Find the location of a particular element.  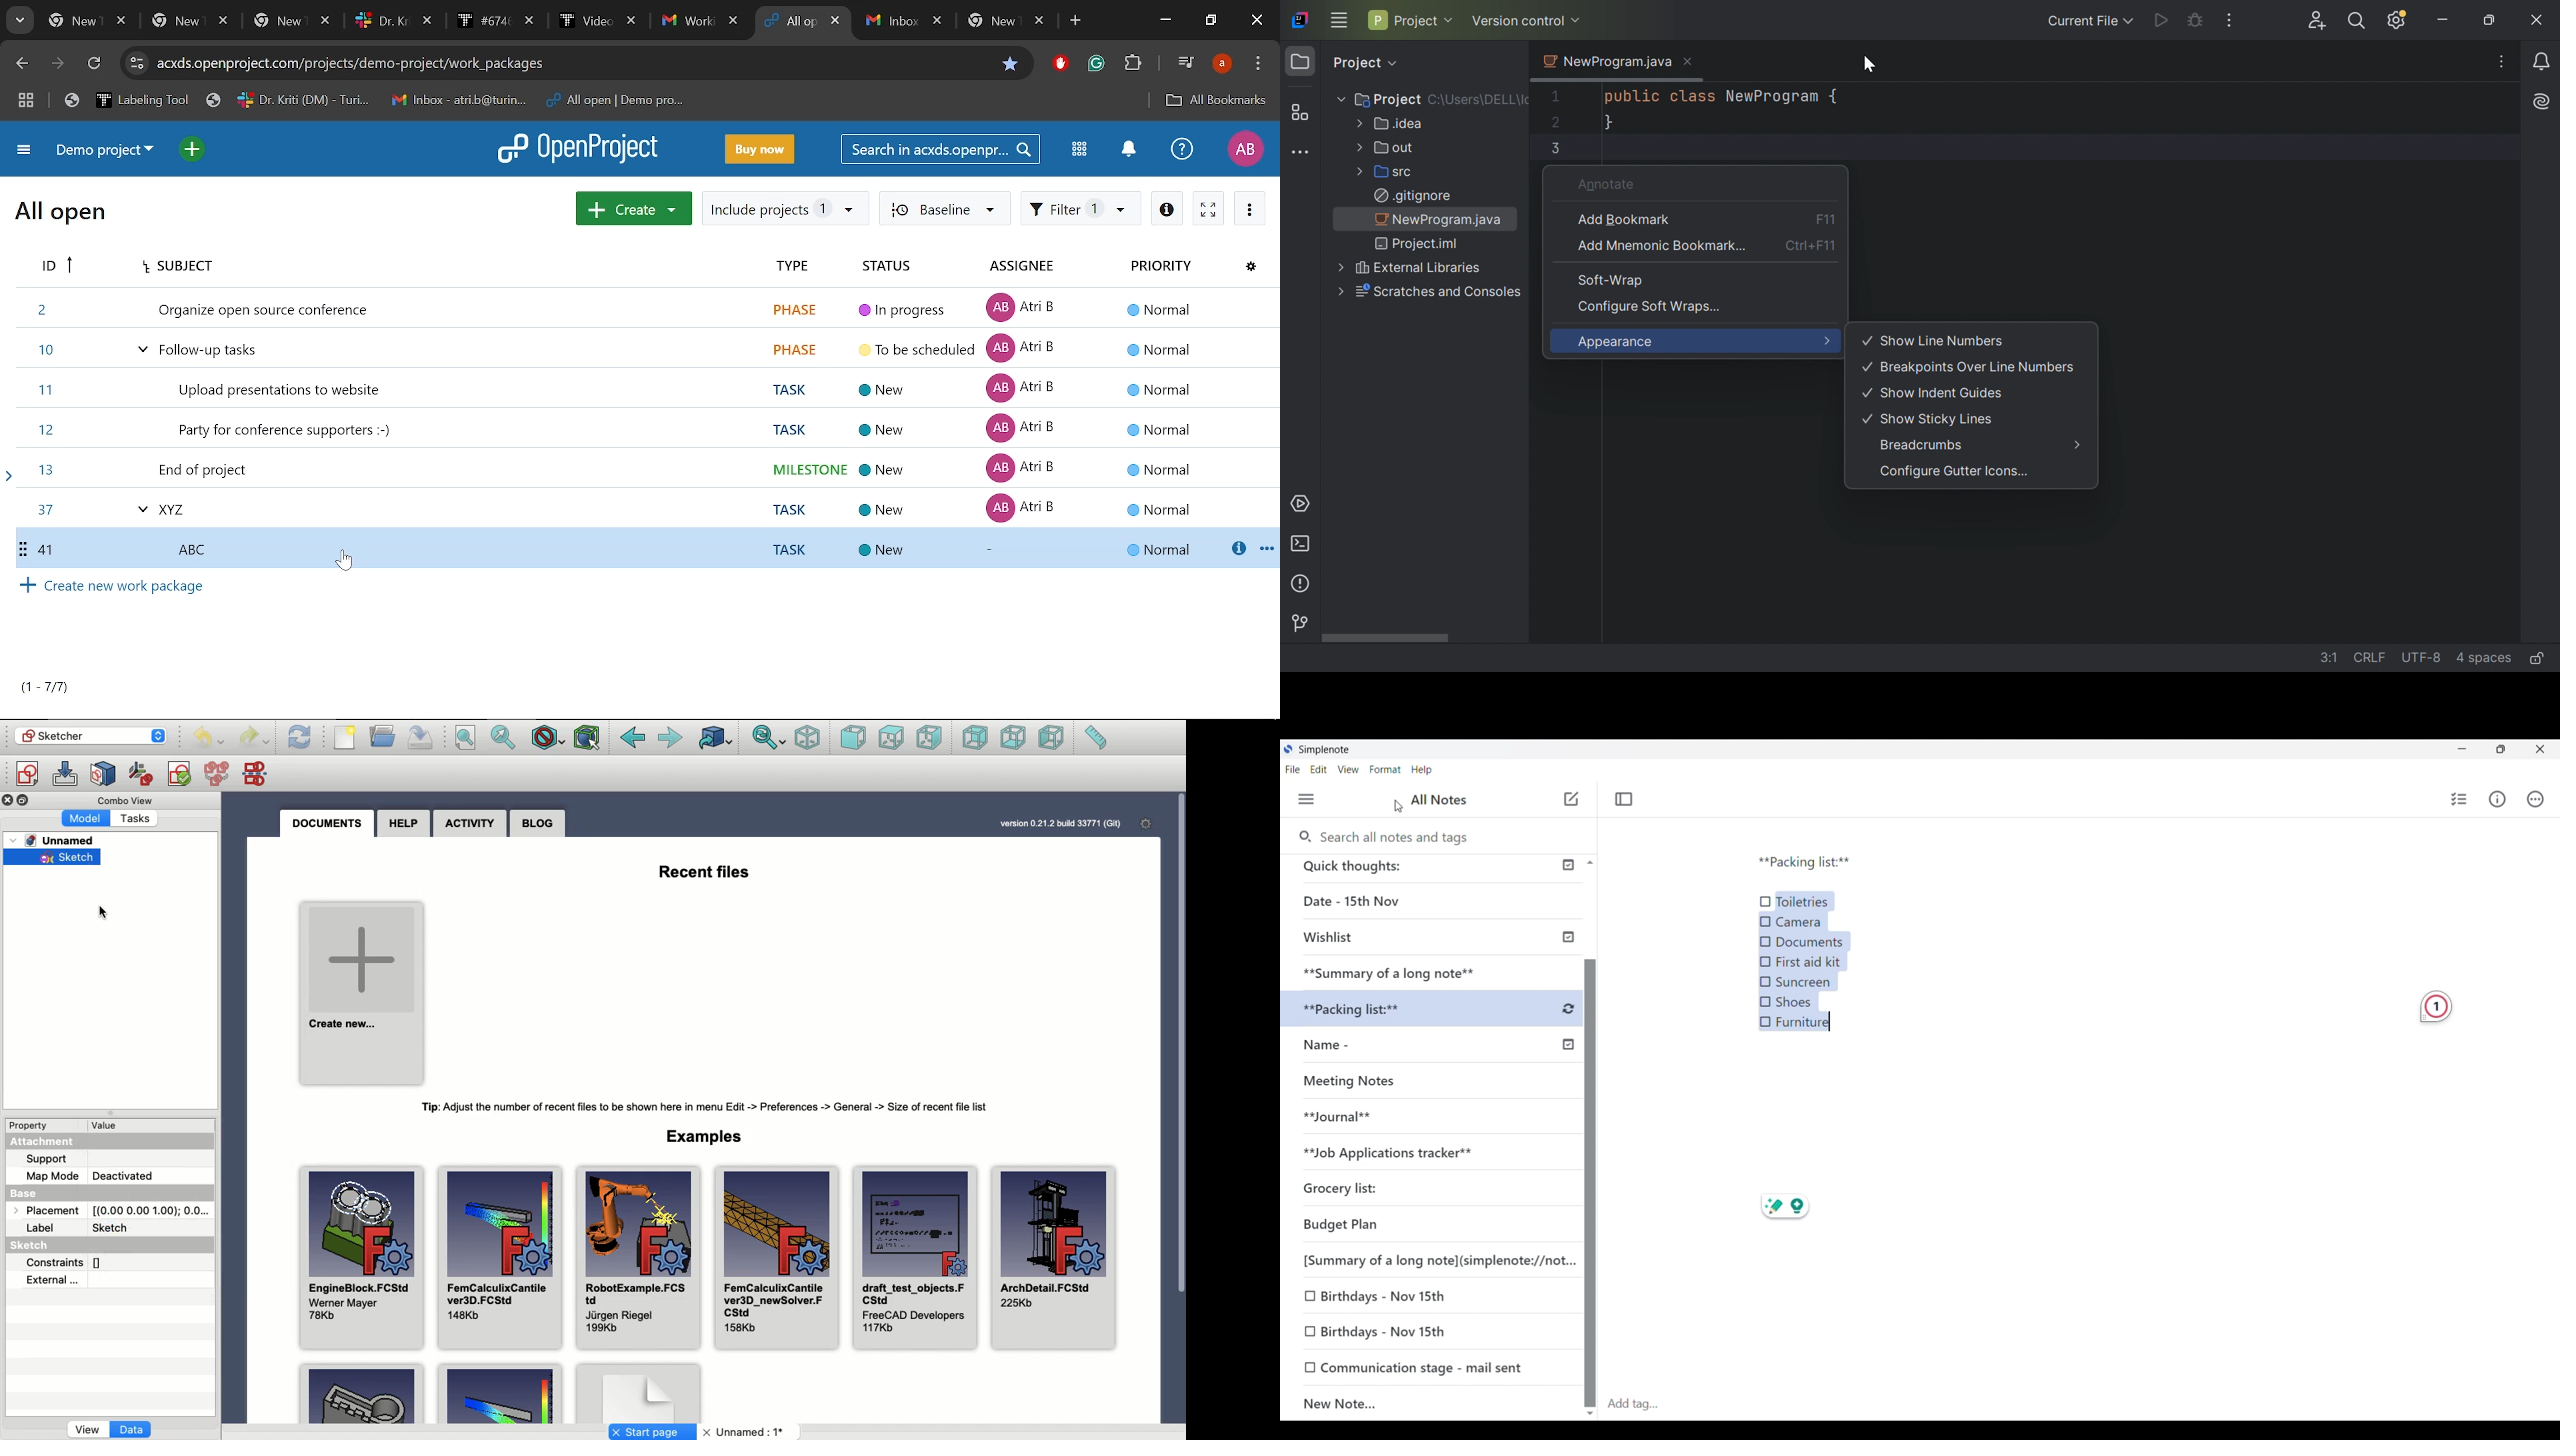

Blog is located at coordinates (539, 823).